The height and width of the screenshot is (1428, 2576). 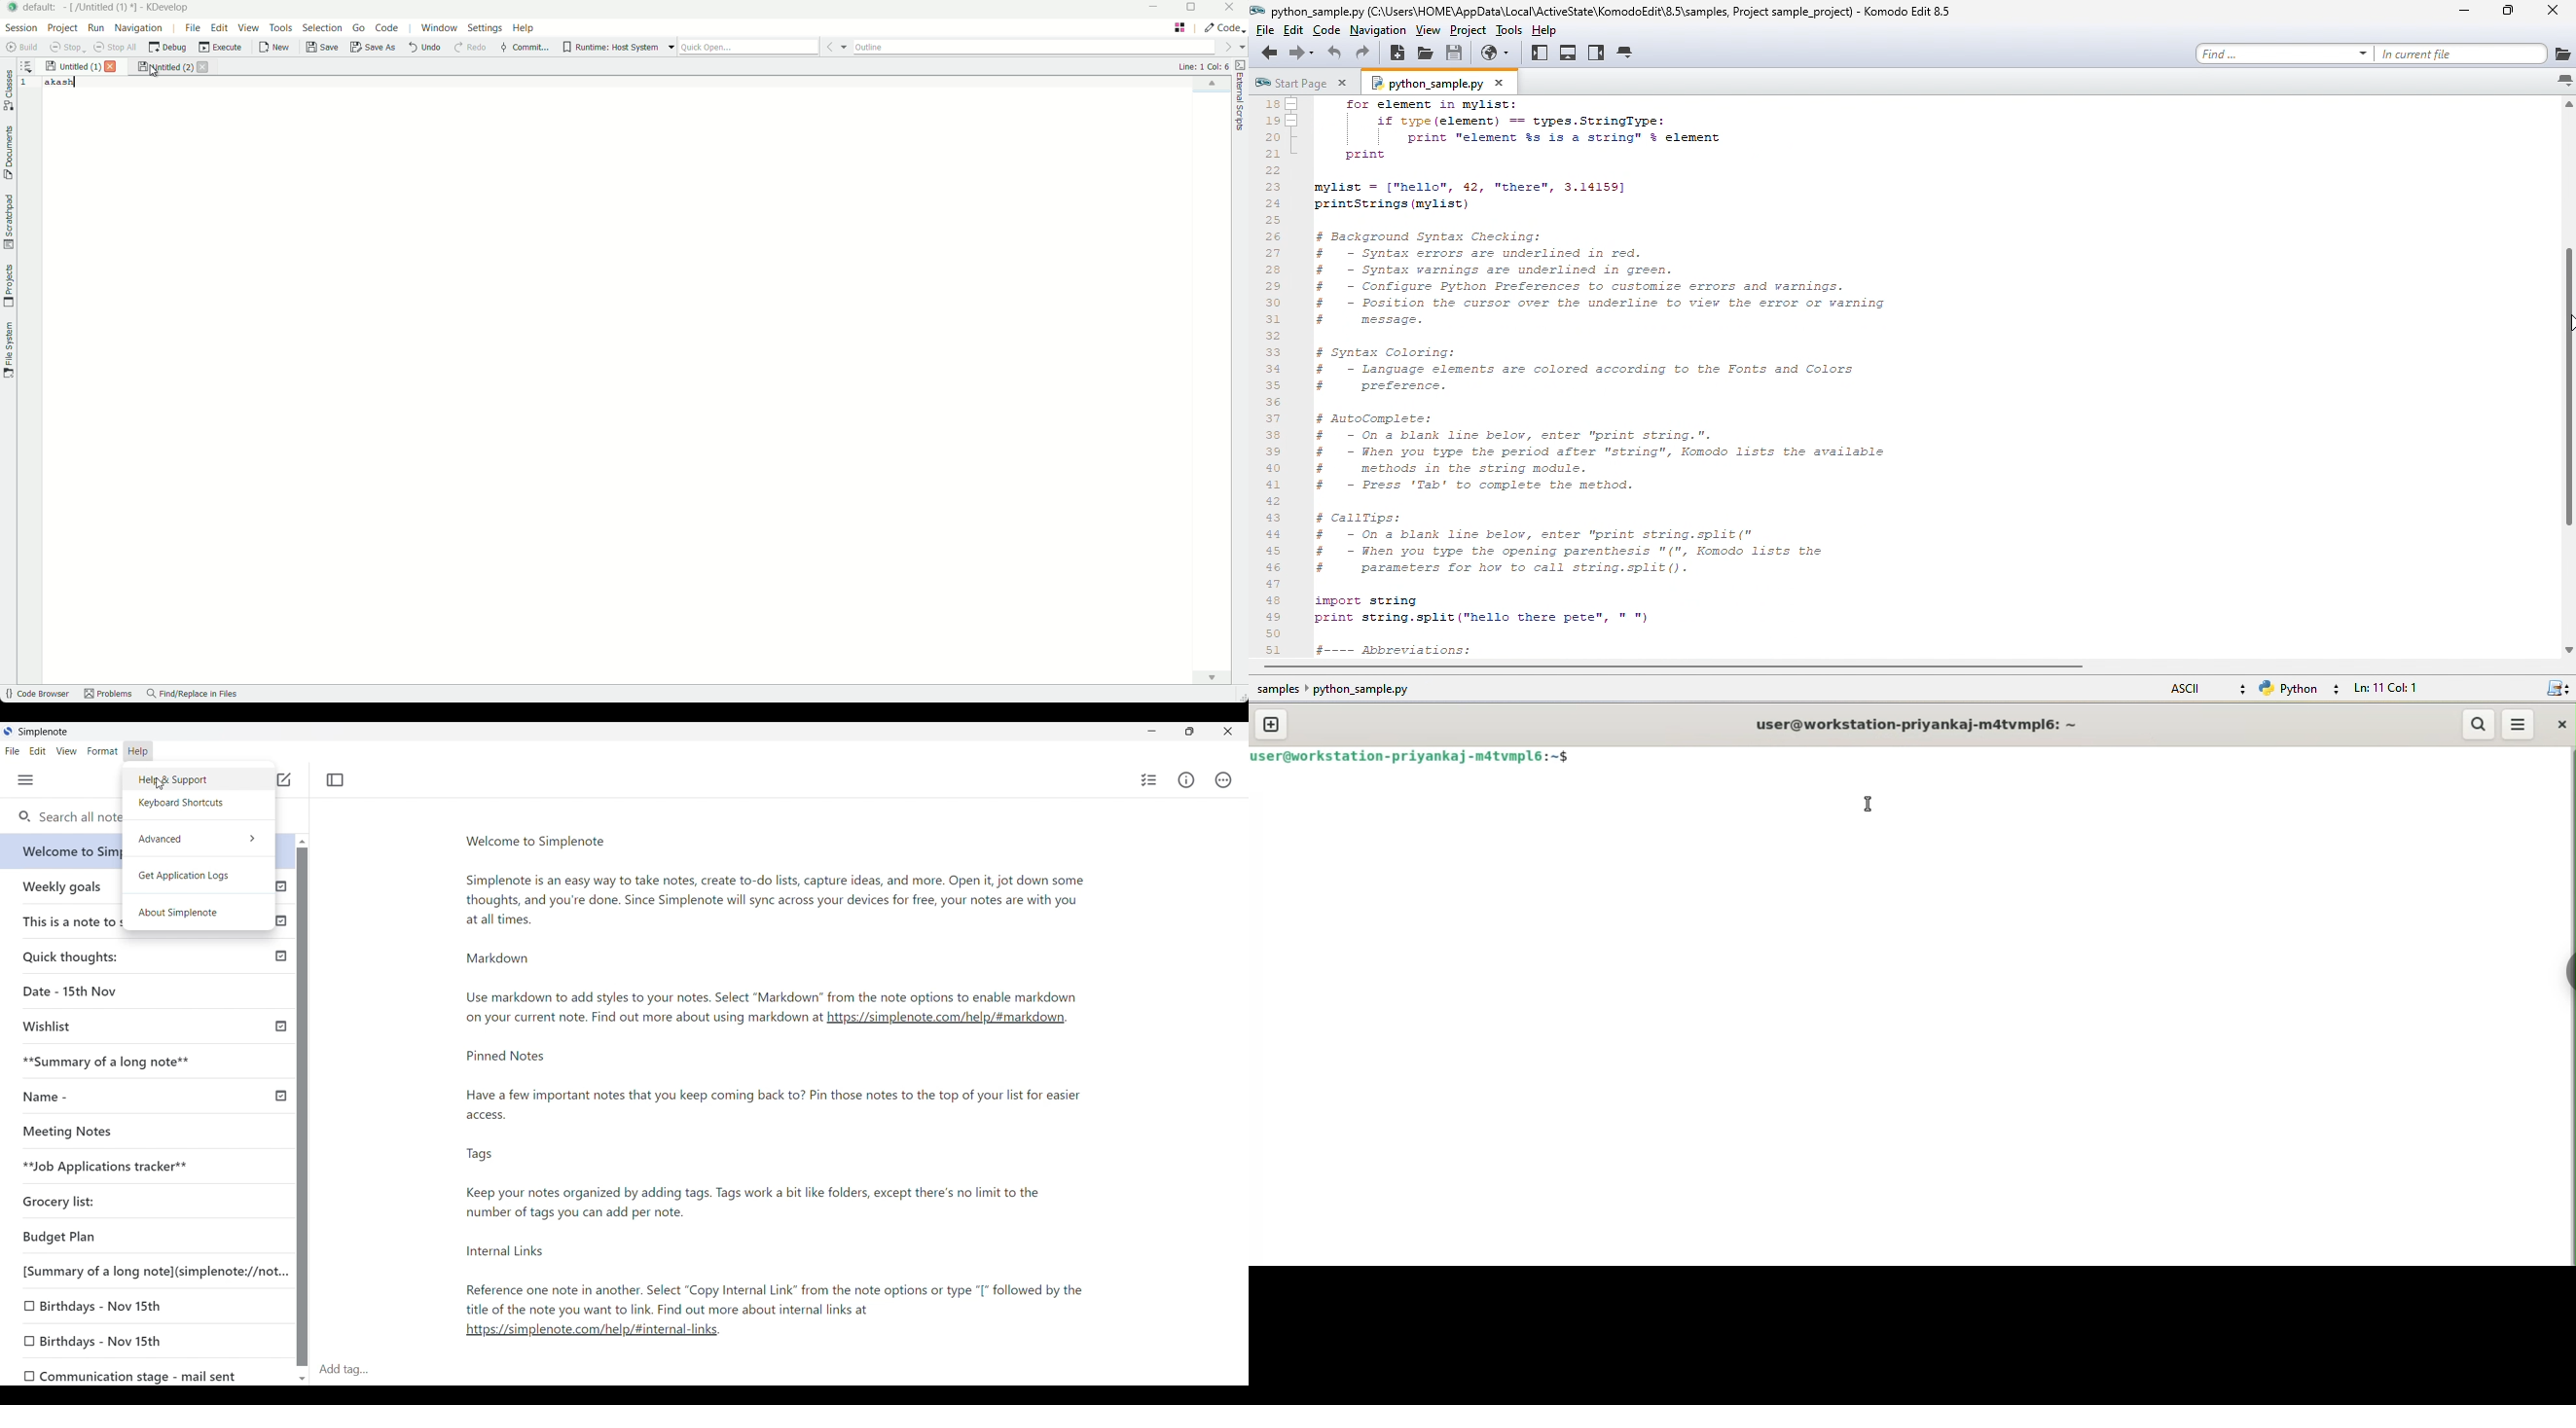 I want to click on Show interface in a smaller tab, so click(x=1191, y=731).